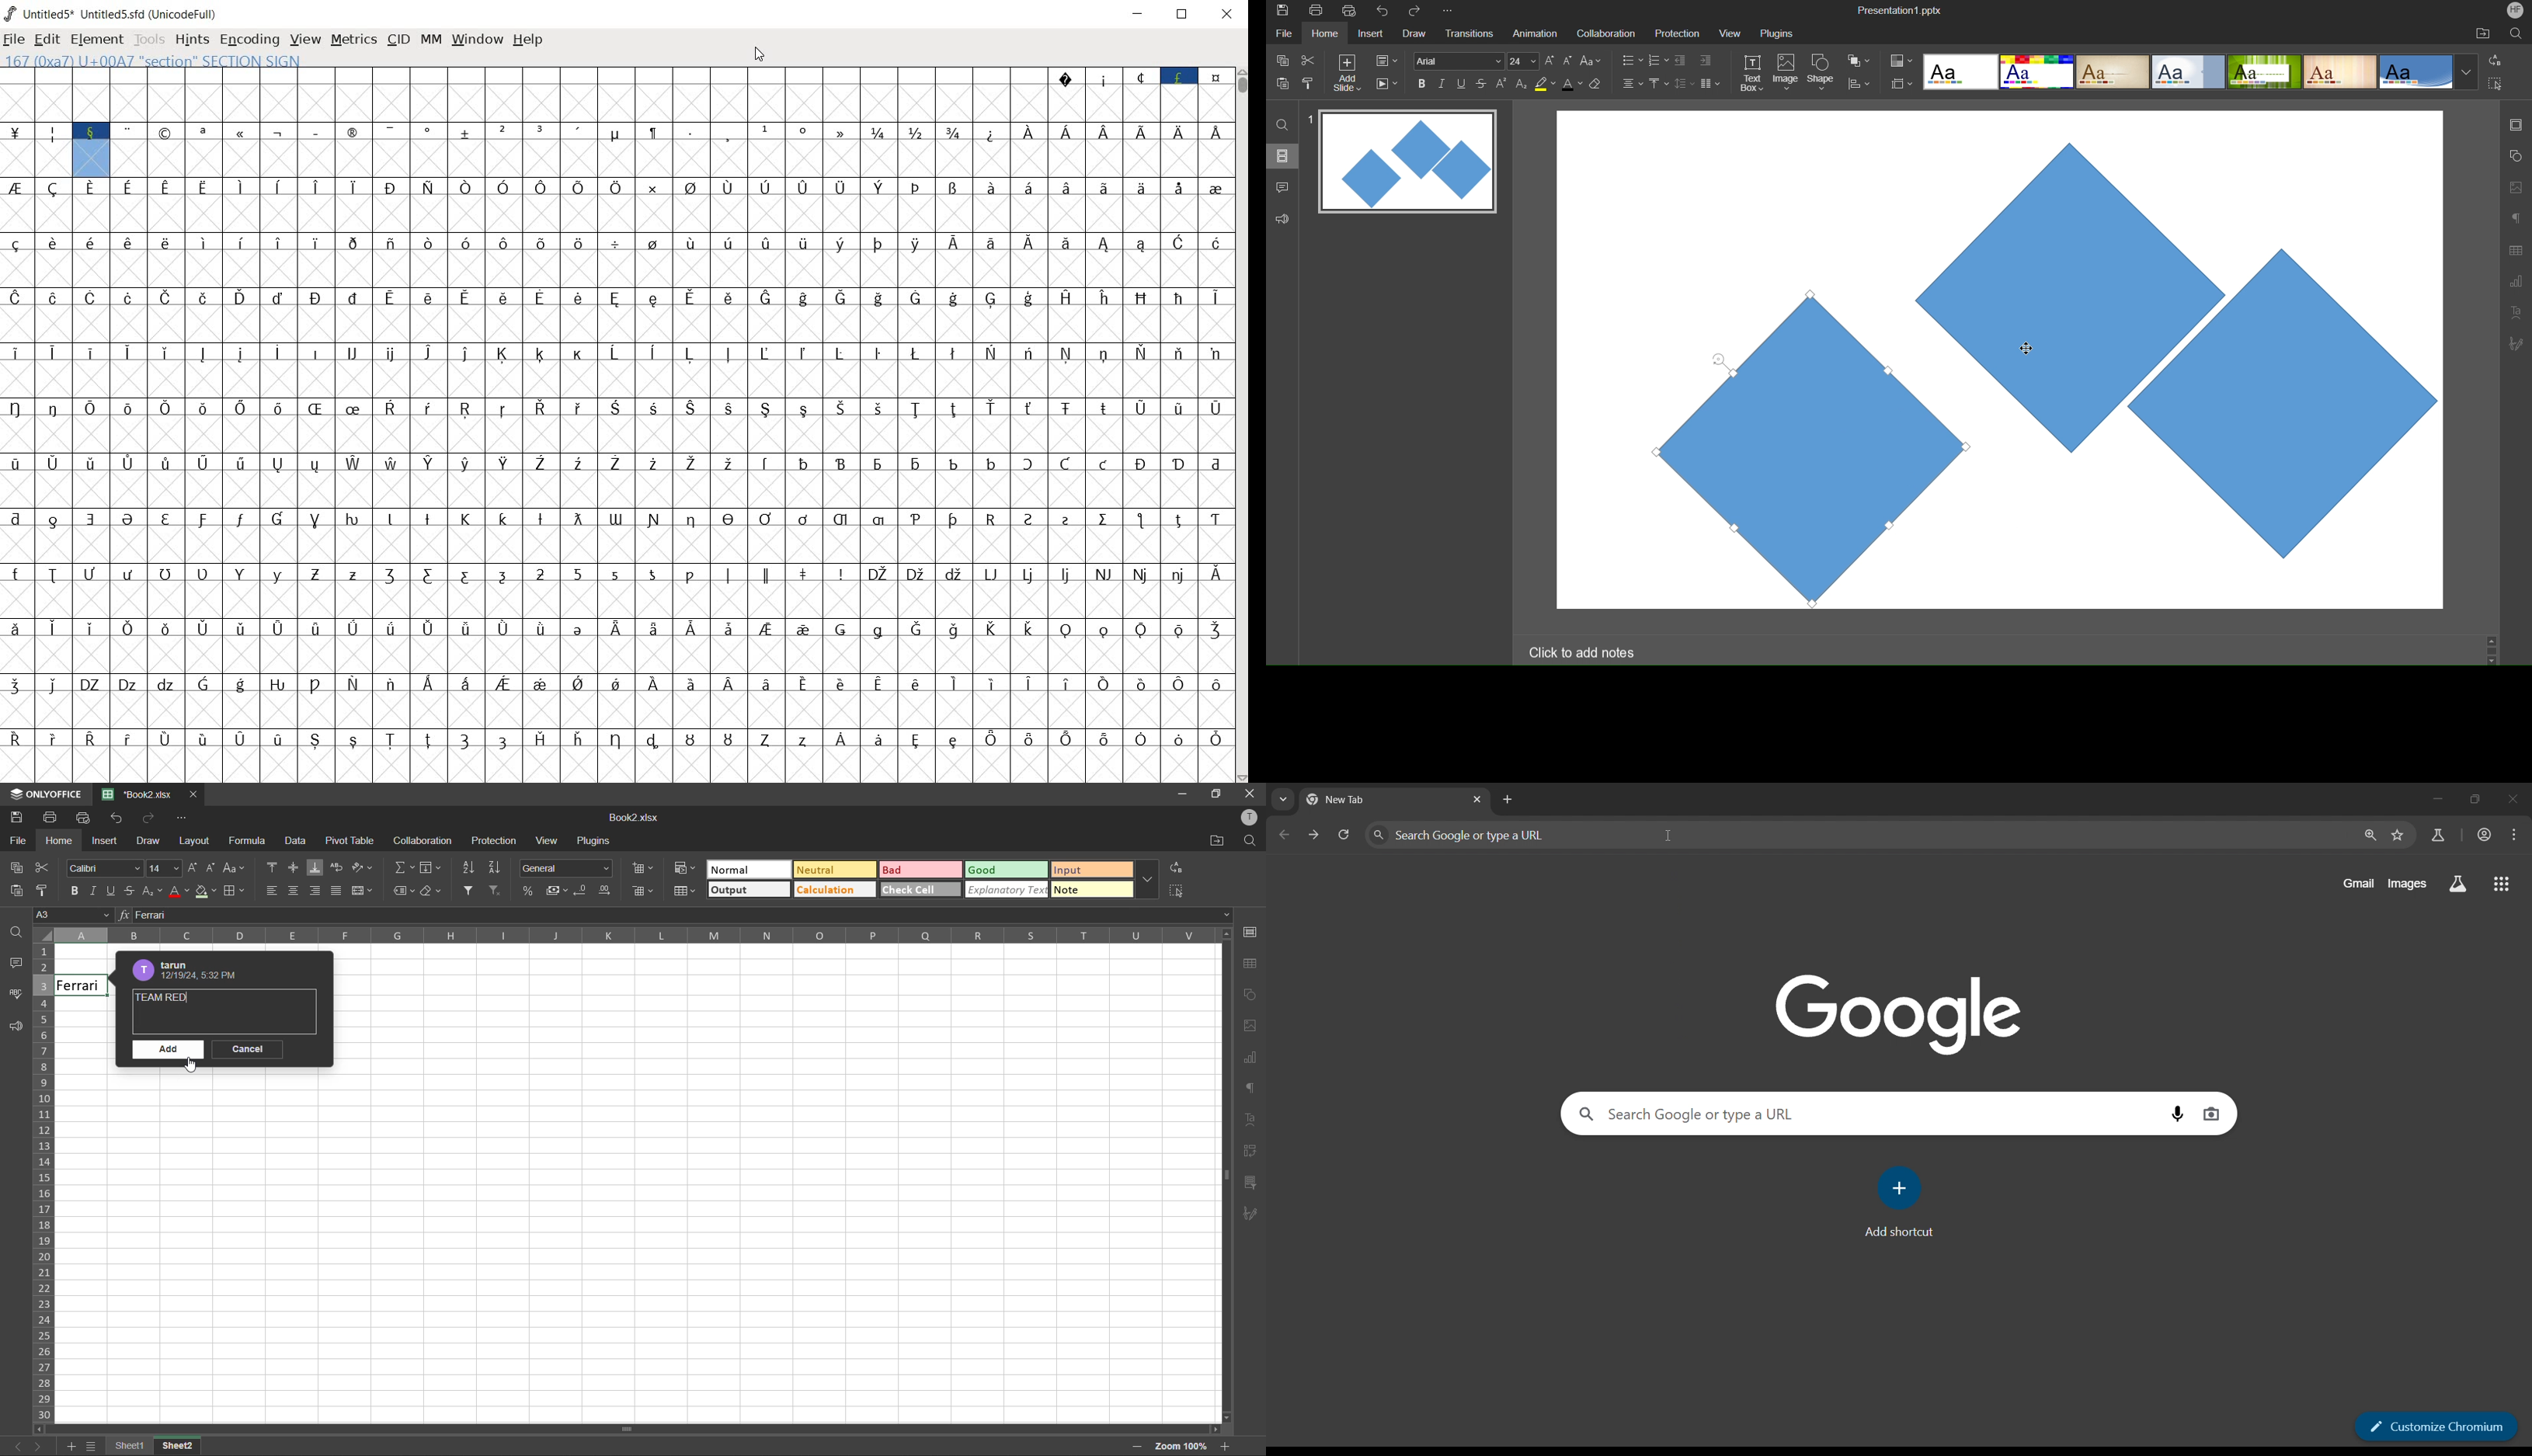 Image resolution: width=2548 pixels, height=1456 pixels. I want to click on Add Slide, so click(1347, 73).